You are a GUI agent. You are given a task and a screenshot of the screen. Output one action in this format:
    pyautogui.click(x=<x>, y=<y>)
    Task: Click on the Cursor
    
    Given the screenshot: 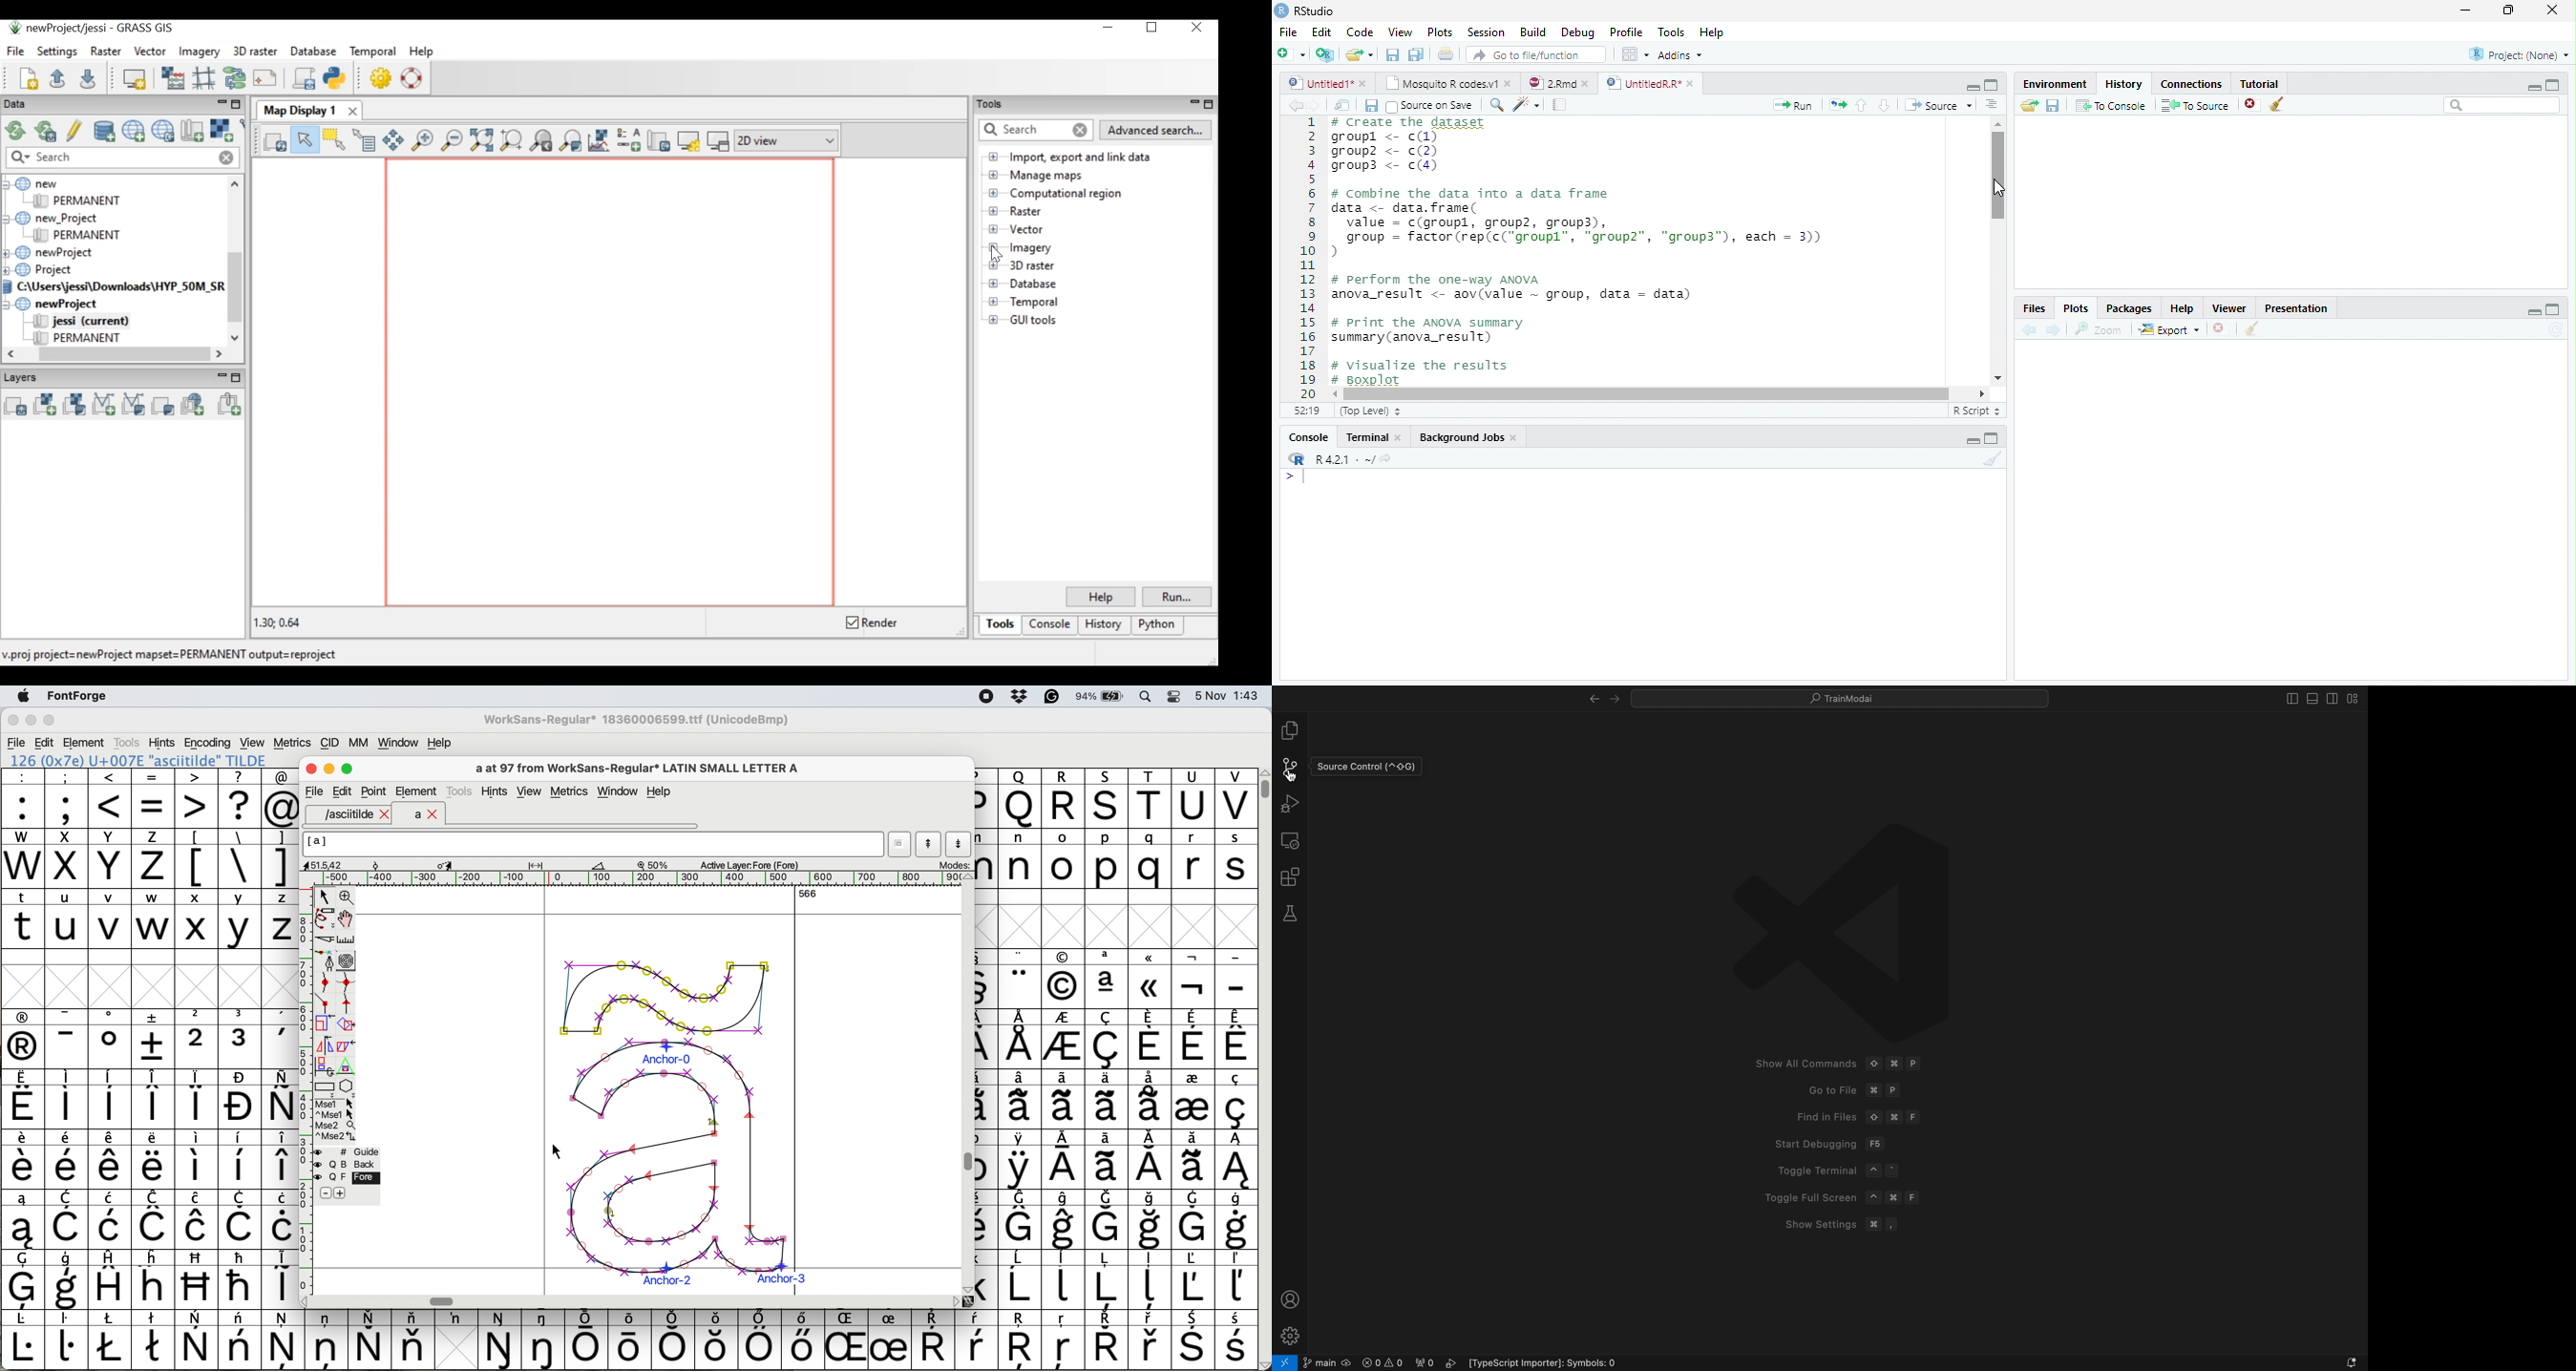 What is the action you would take?
    pyautogui.click(x=1999, y=189)
    